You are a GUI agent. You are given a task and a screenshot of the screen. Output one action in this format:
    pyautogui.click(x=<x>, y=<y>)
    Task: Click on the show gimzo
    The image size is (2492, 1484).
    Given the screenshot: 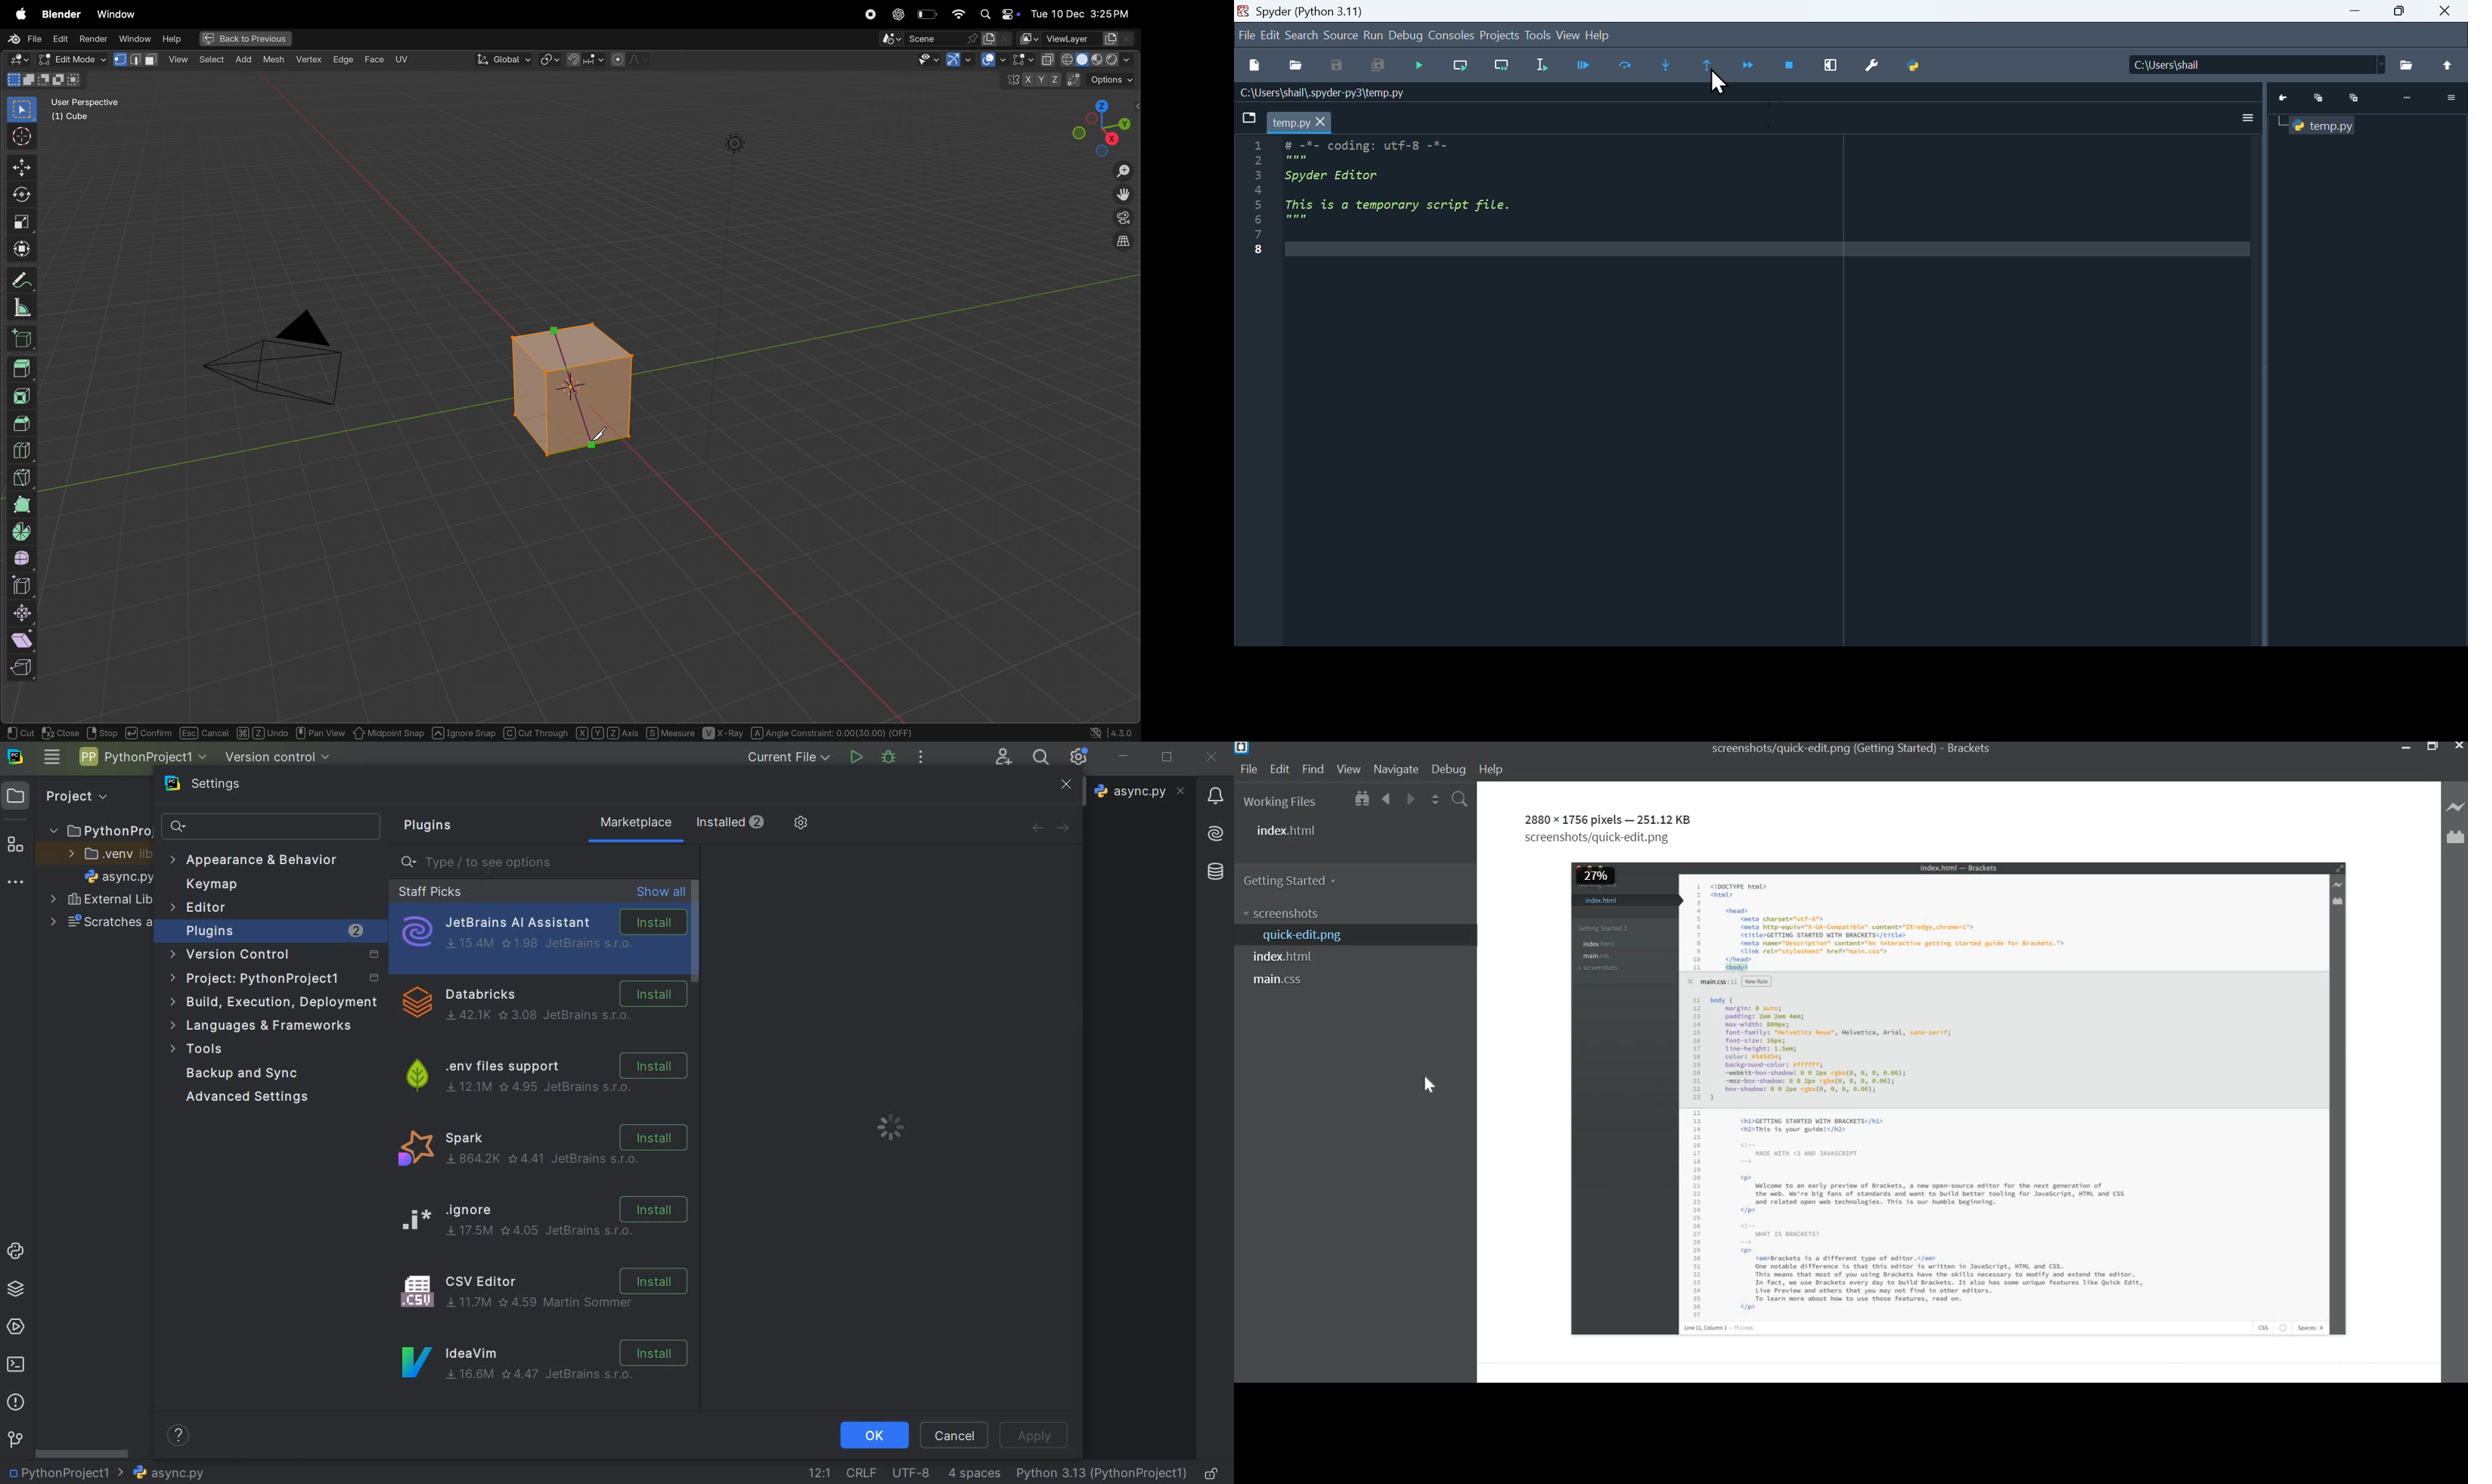 What is the action you would take?
    pyautogui.click(x=983, y=61)
    